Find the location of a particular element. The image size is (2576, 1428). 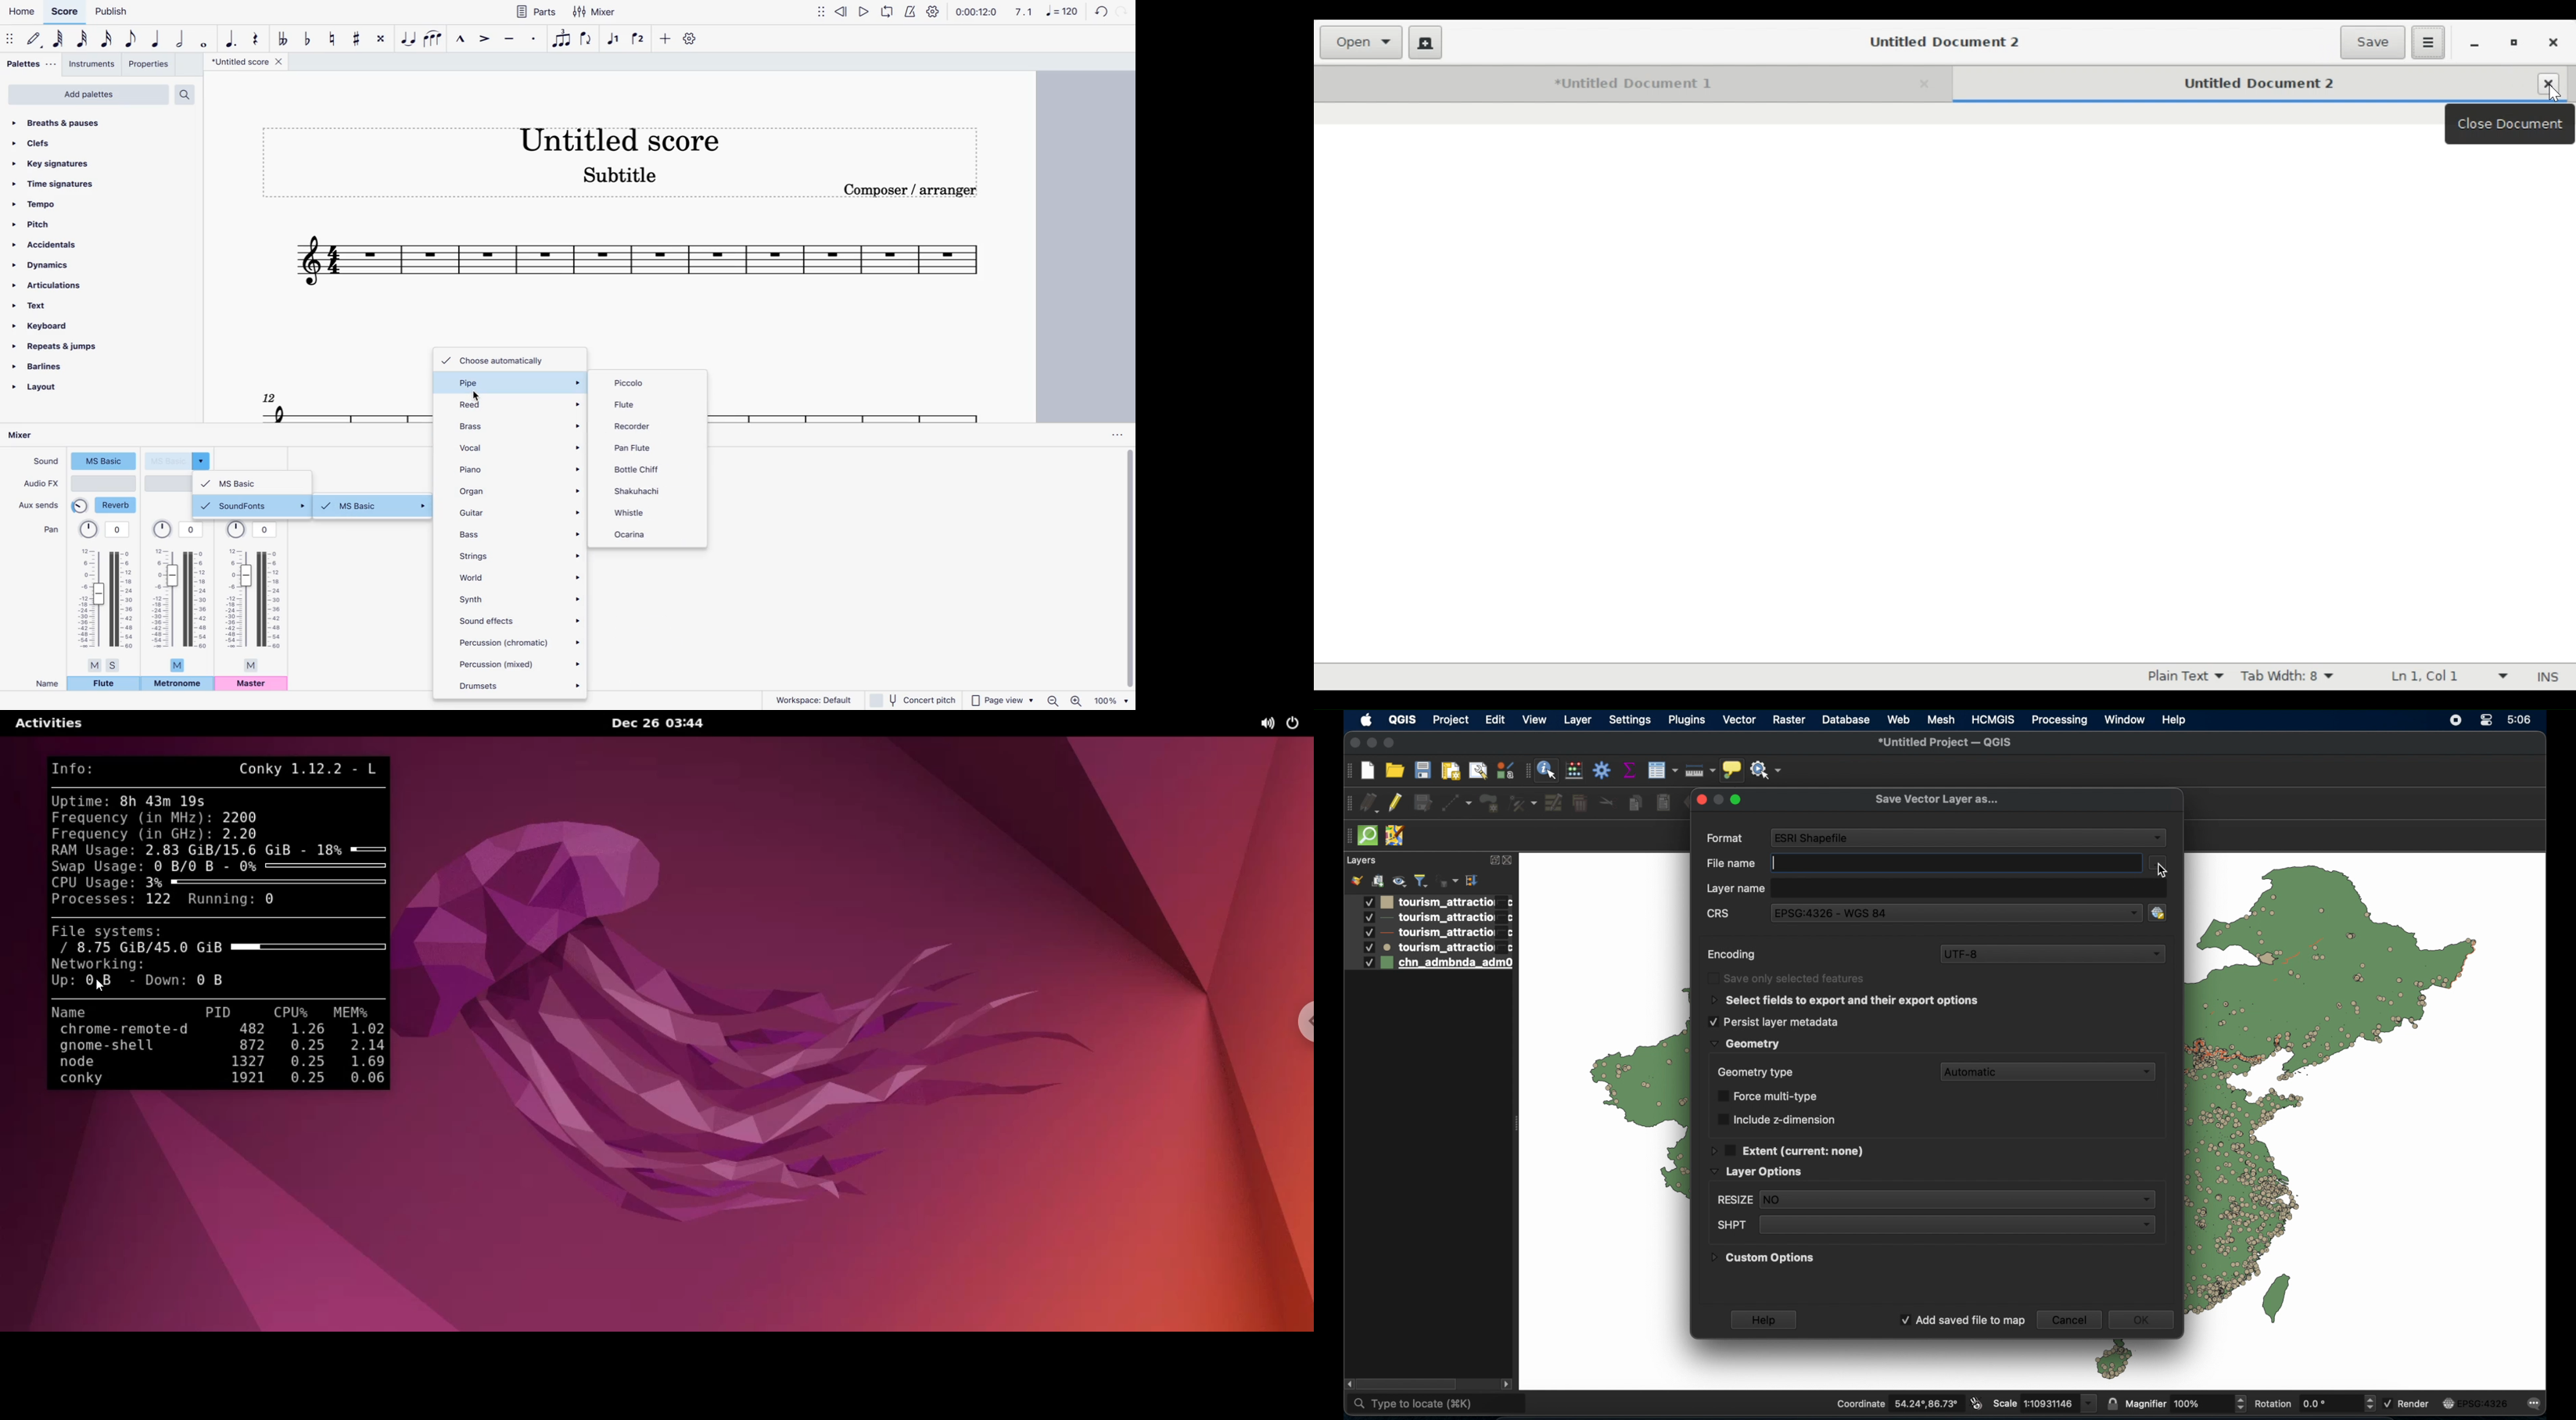

tags field is located at coordinates (1970, 887).